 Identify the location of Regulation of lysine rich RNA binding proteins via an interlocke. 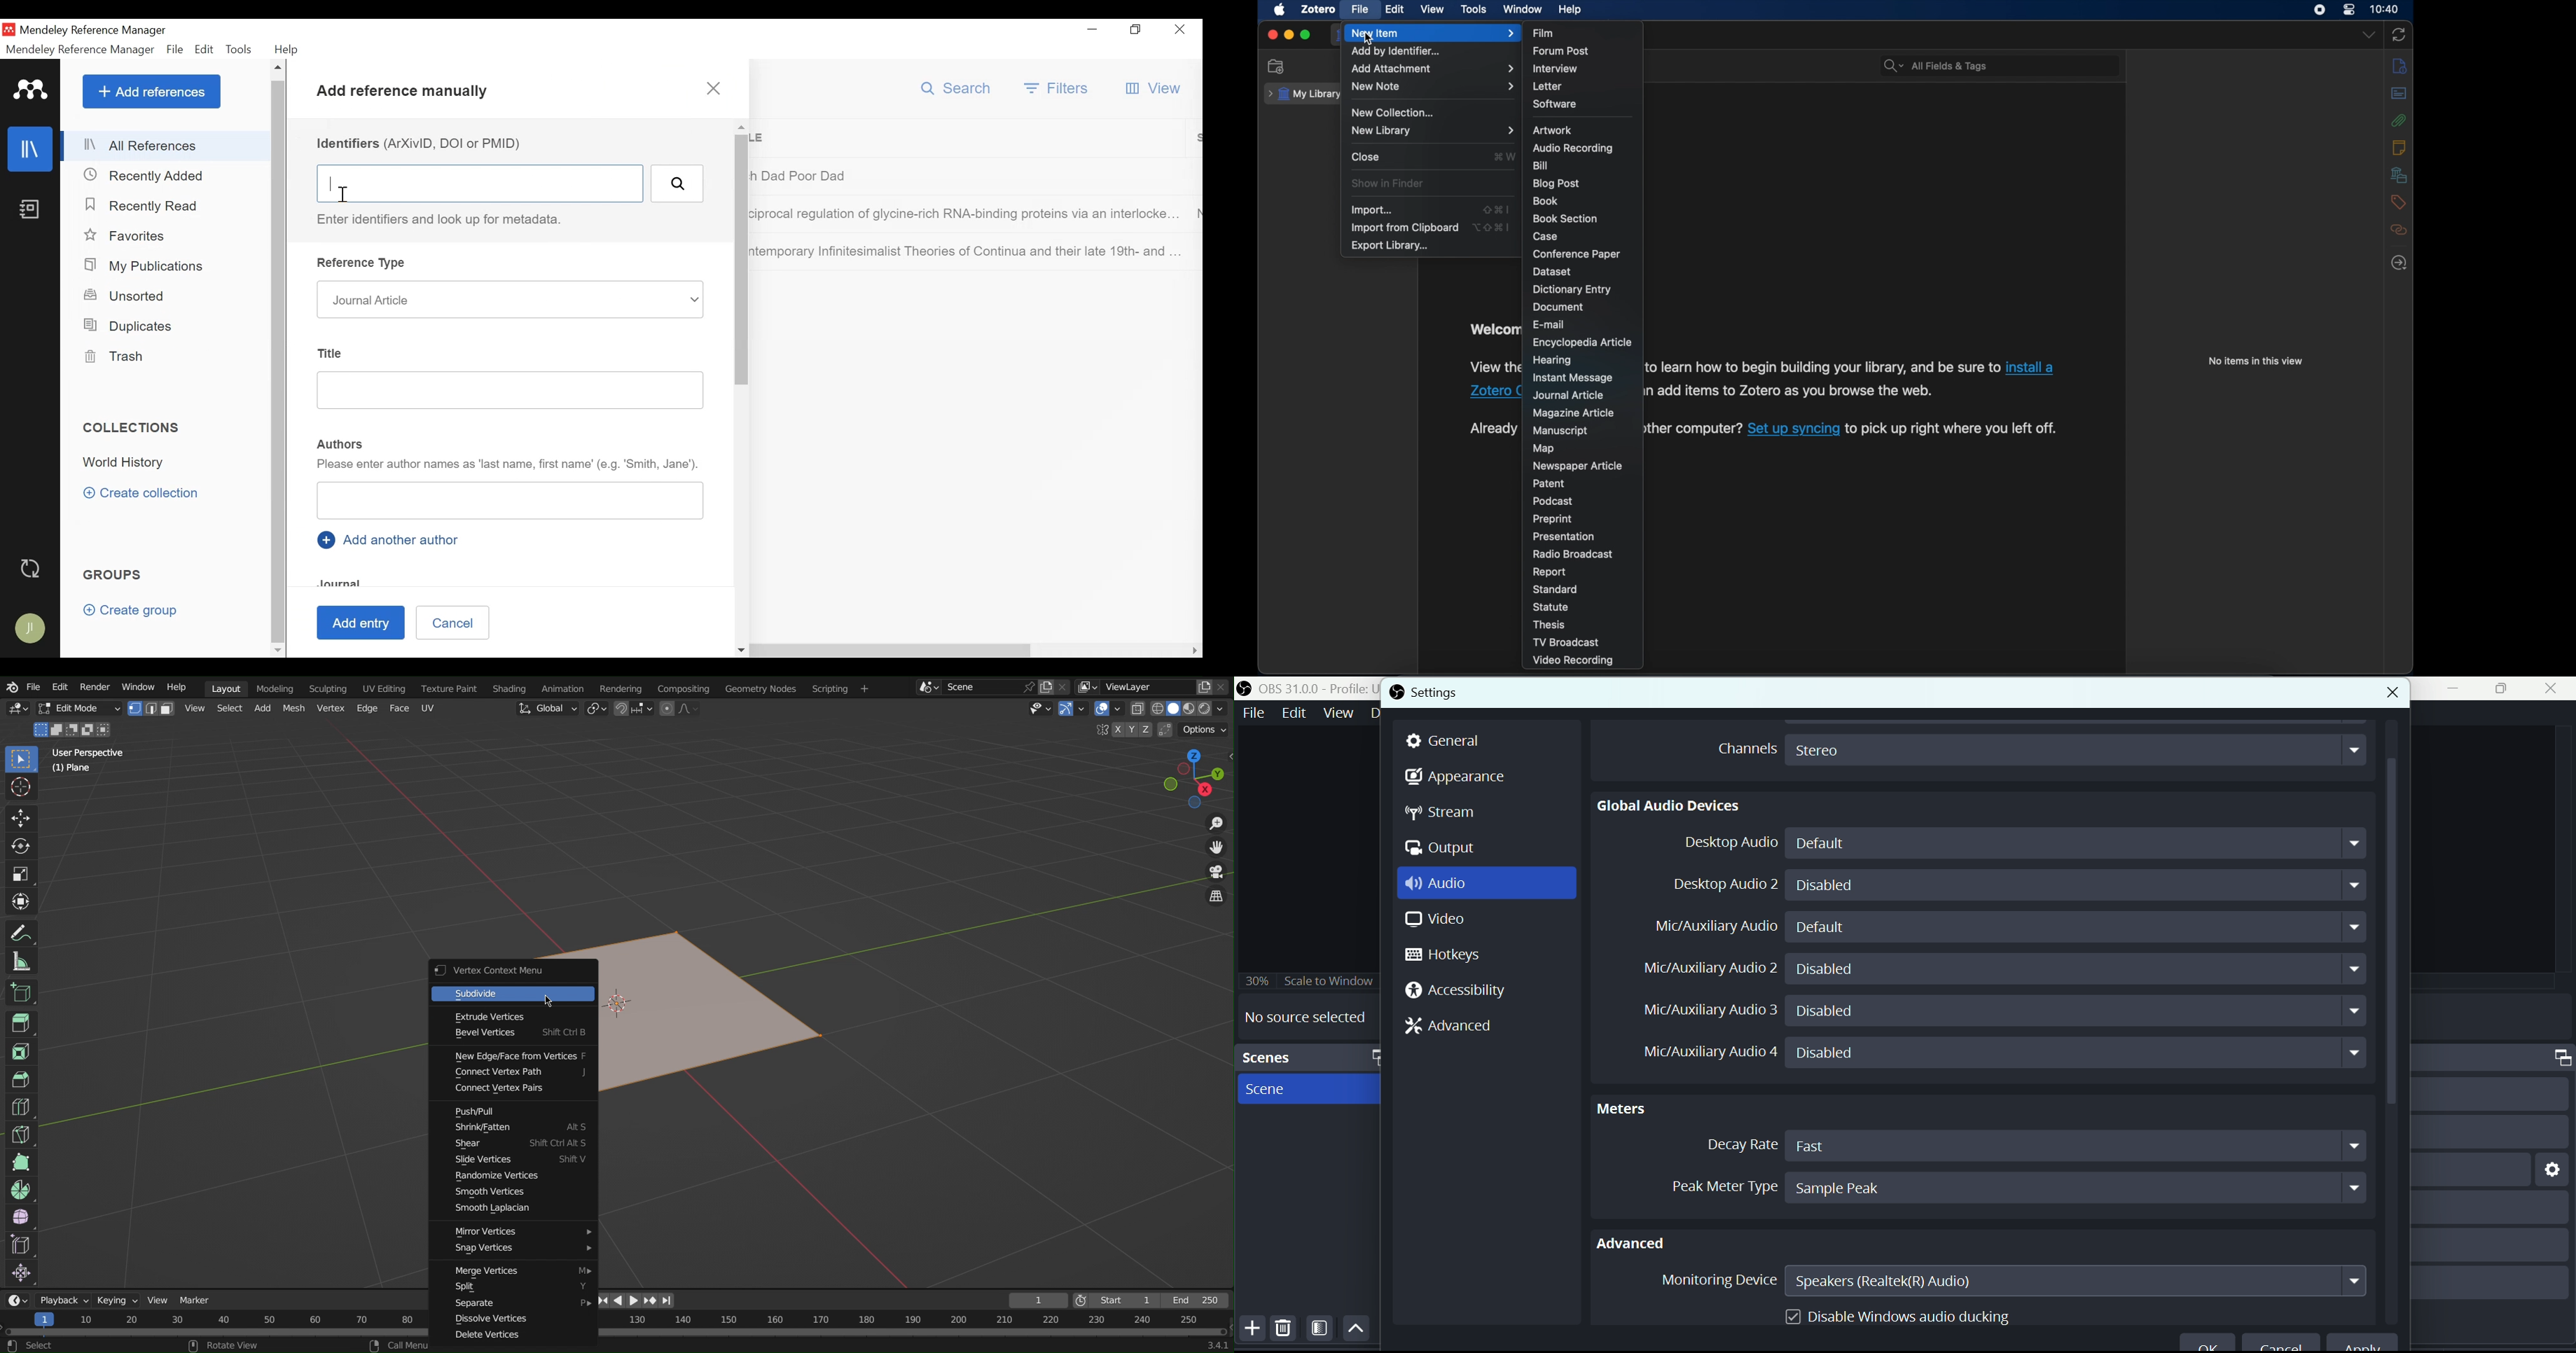
(967, 216).